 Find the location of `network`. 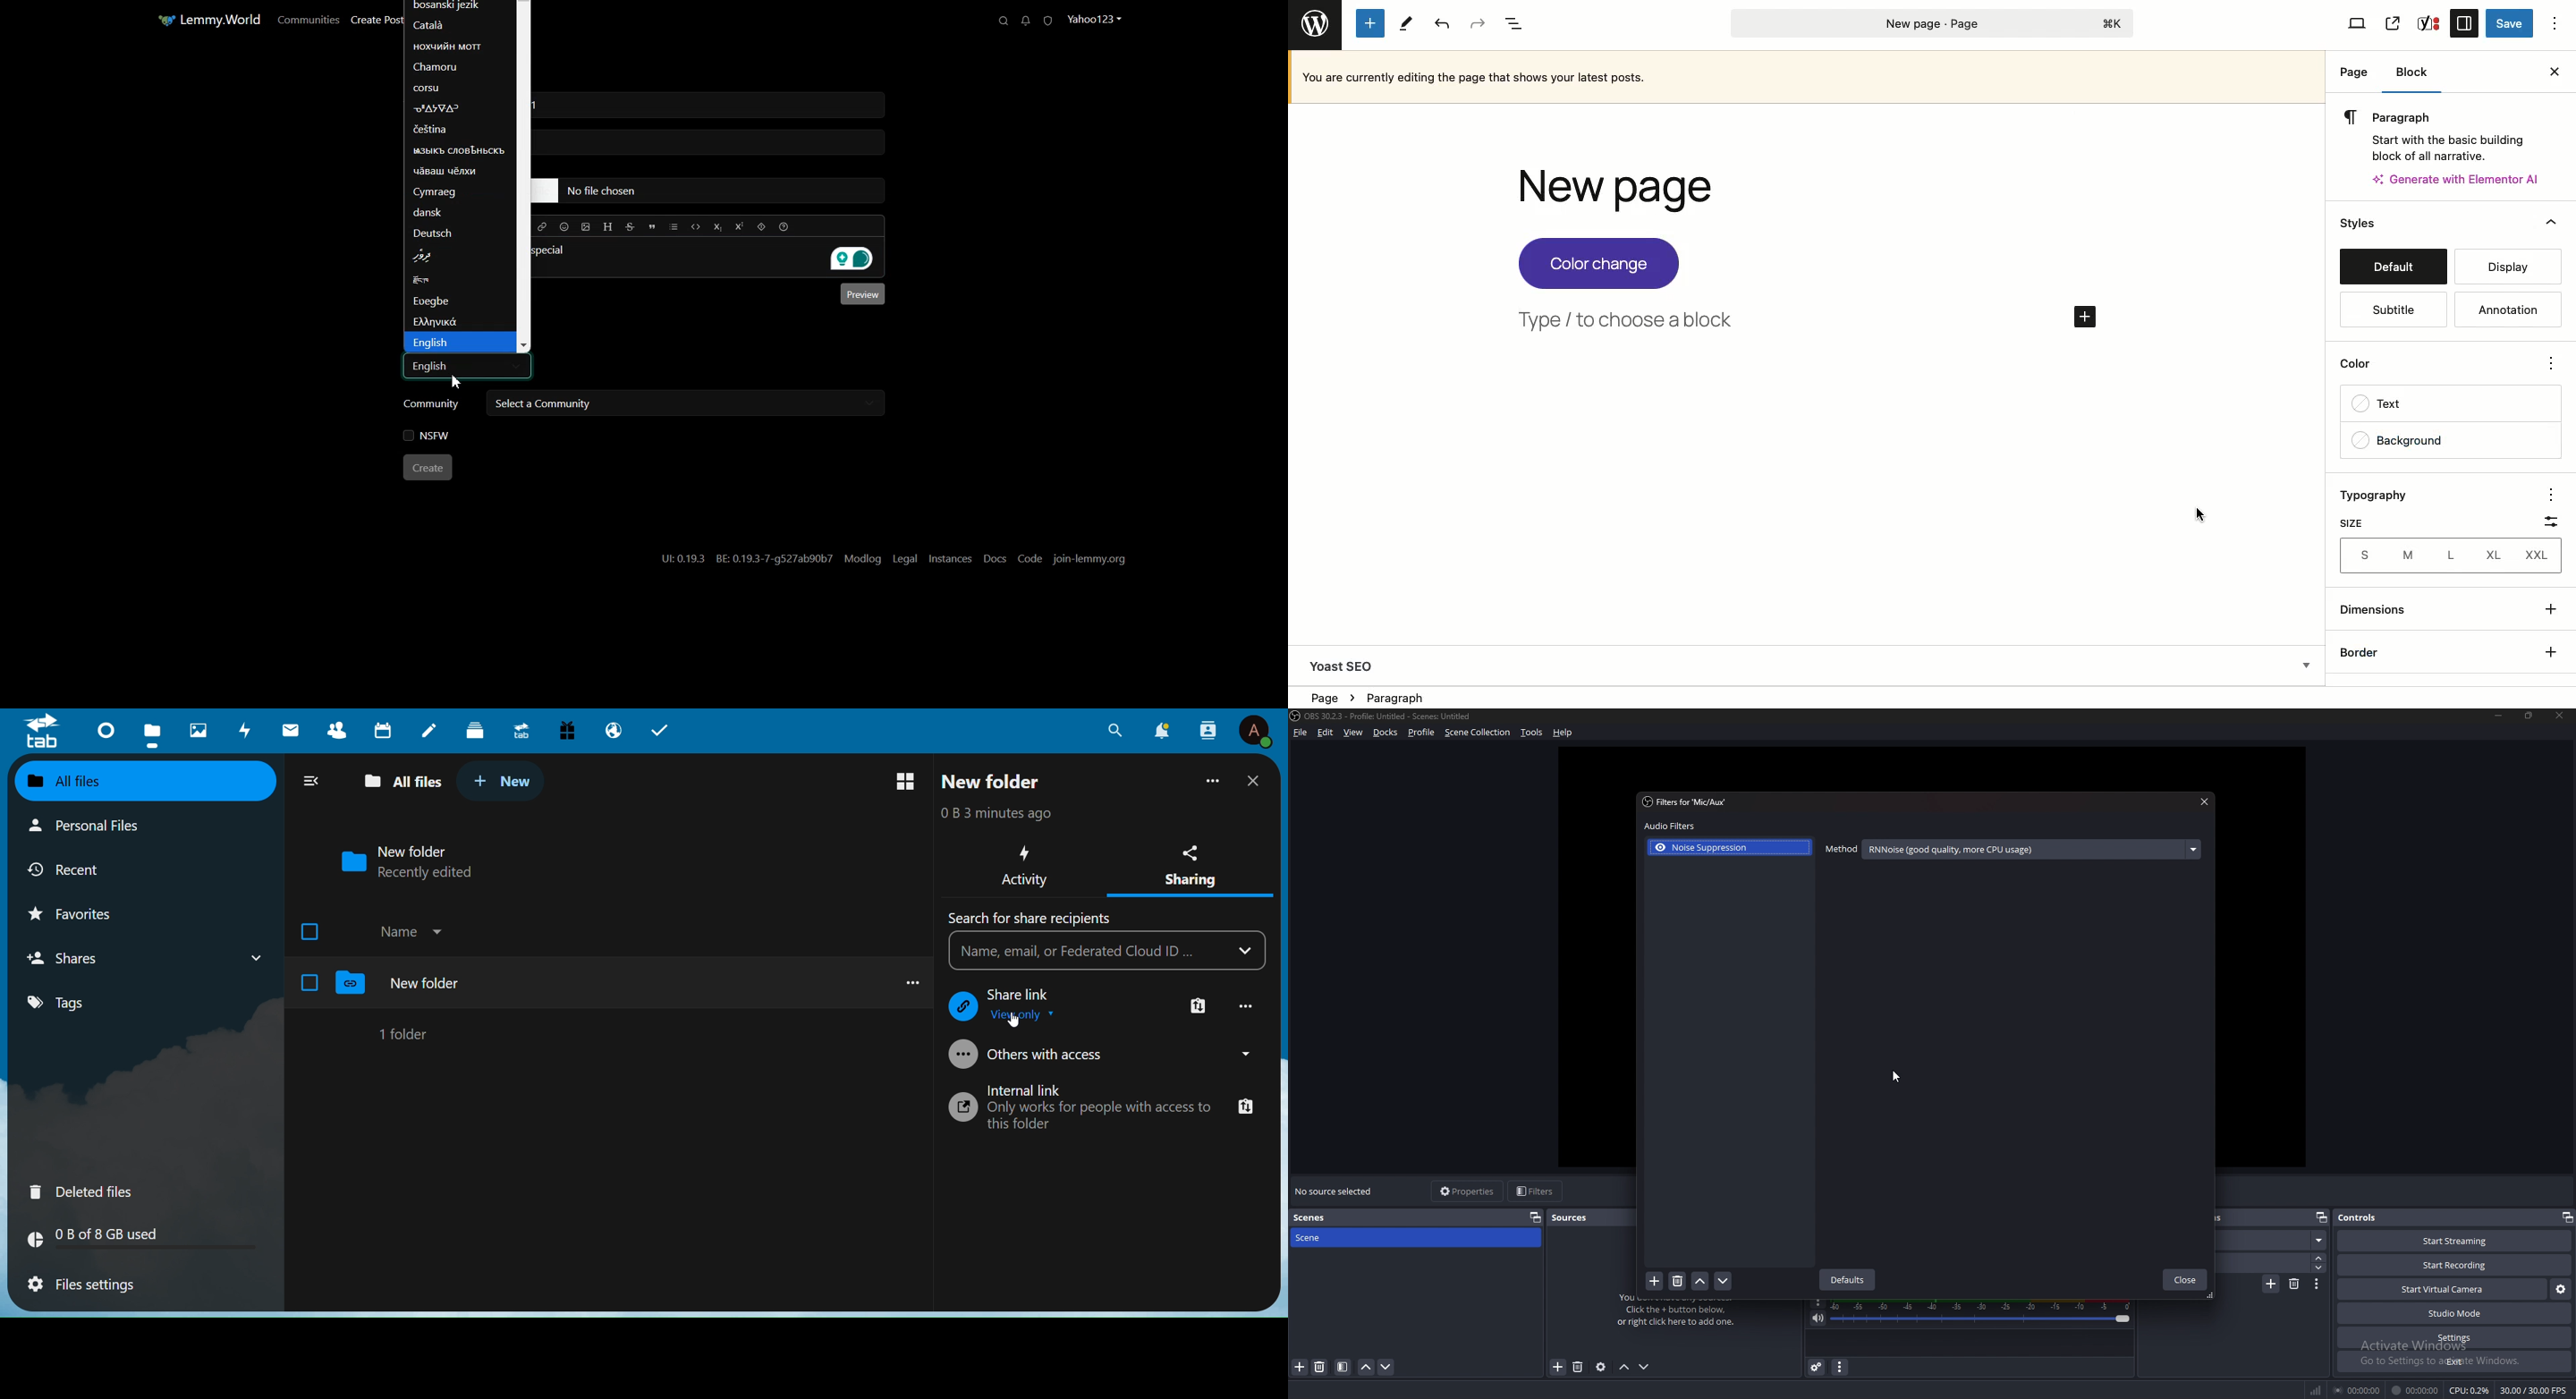

network is located at coordinates (2315, 1391).